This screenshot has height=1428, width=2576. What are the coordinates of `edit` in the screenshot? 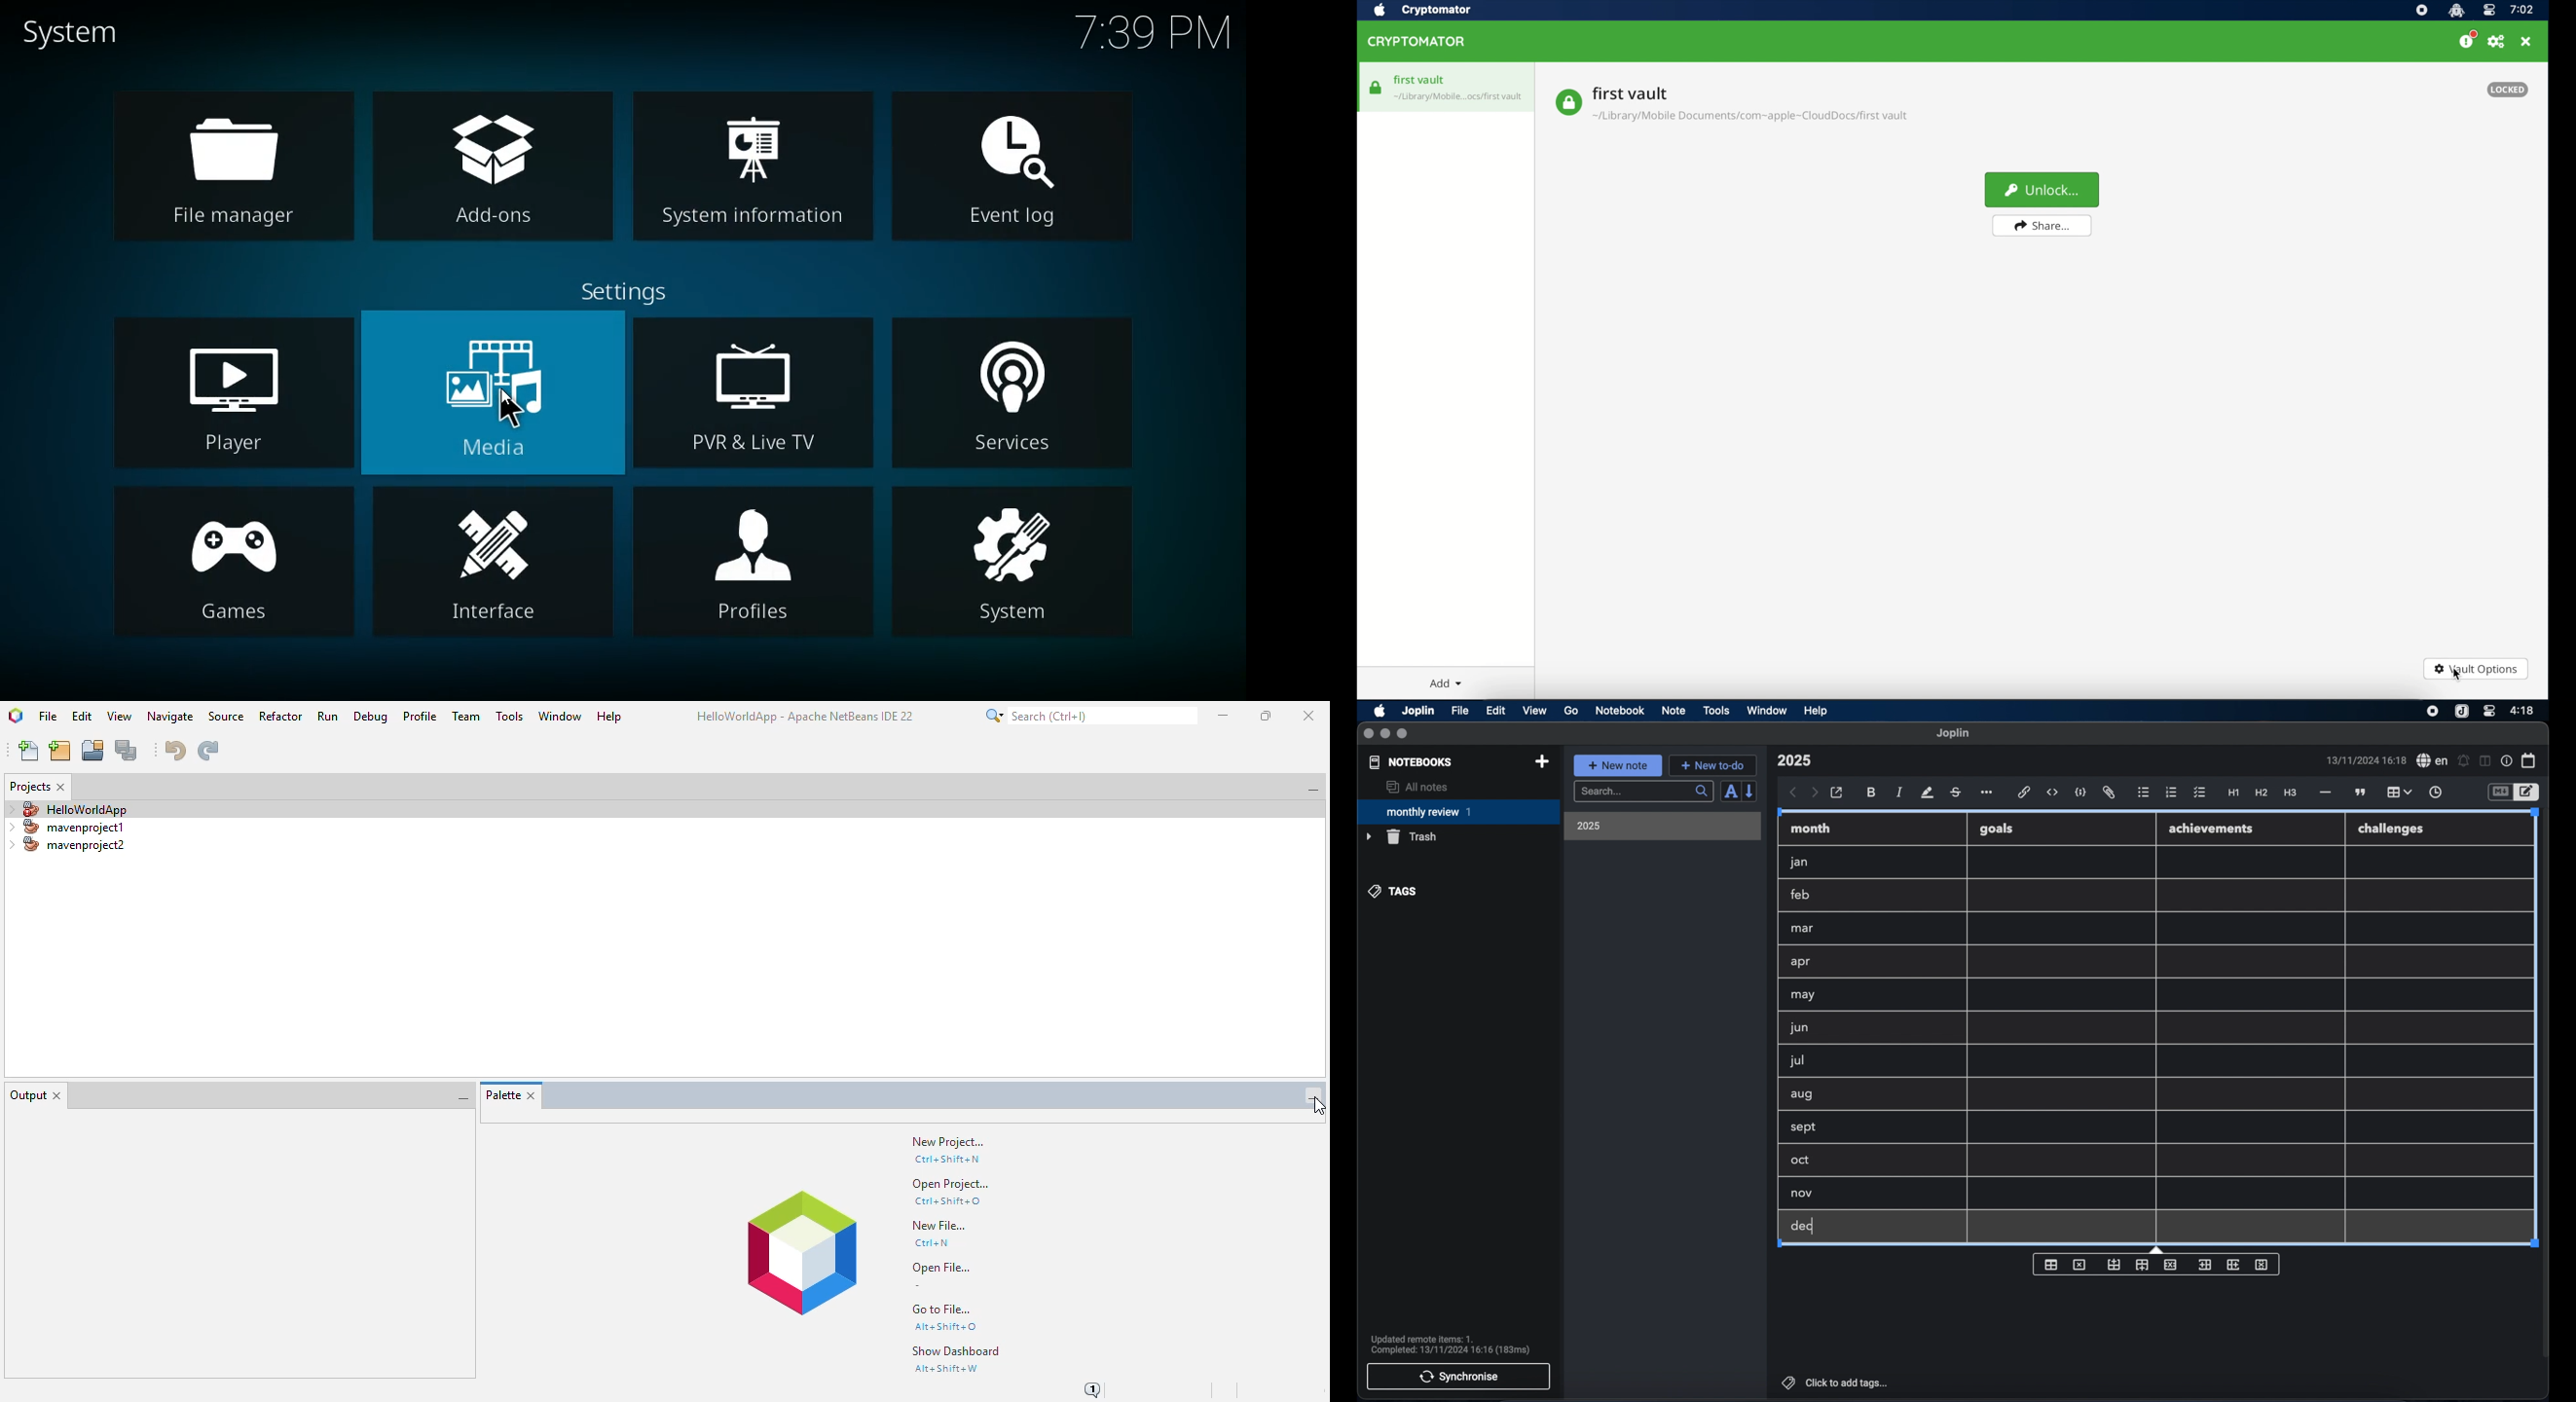 It's located at (1497, 711).